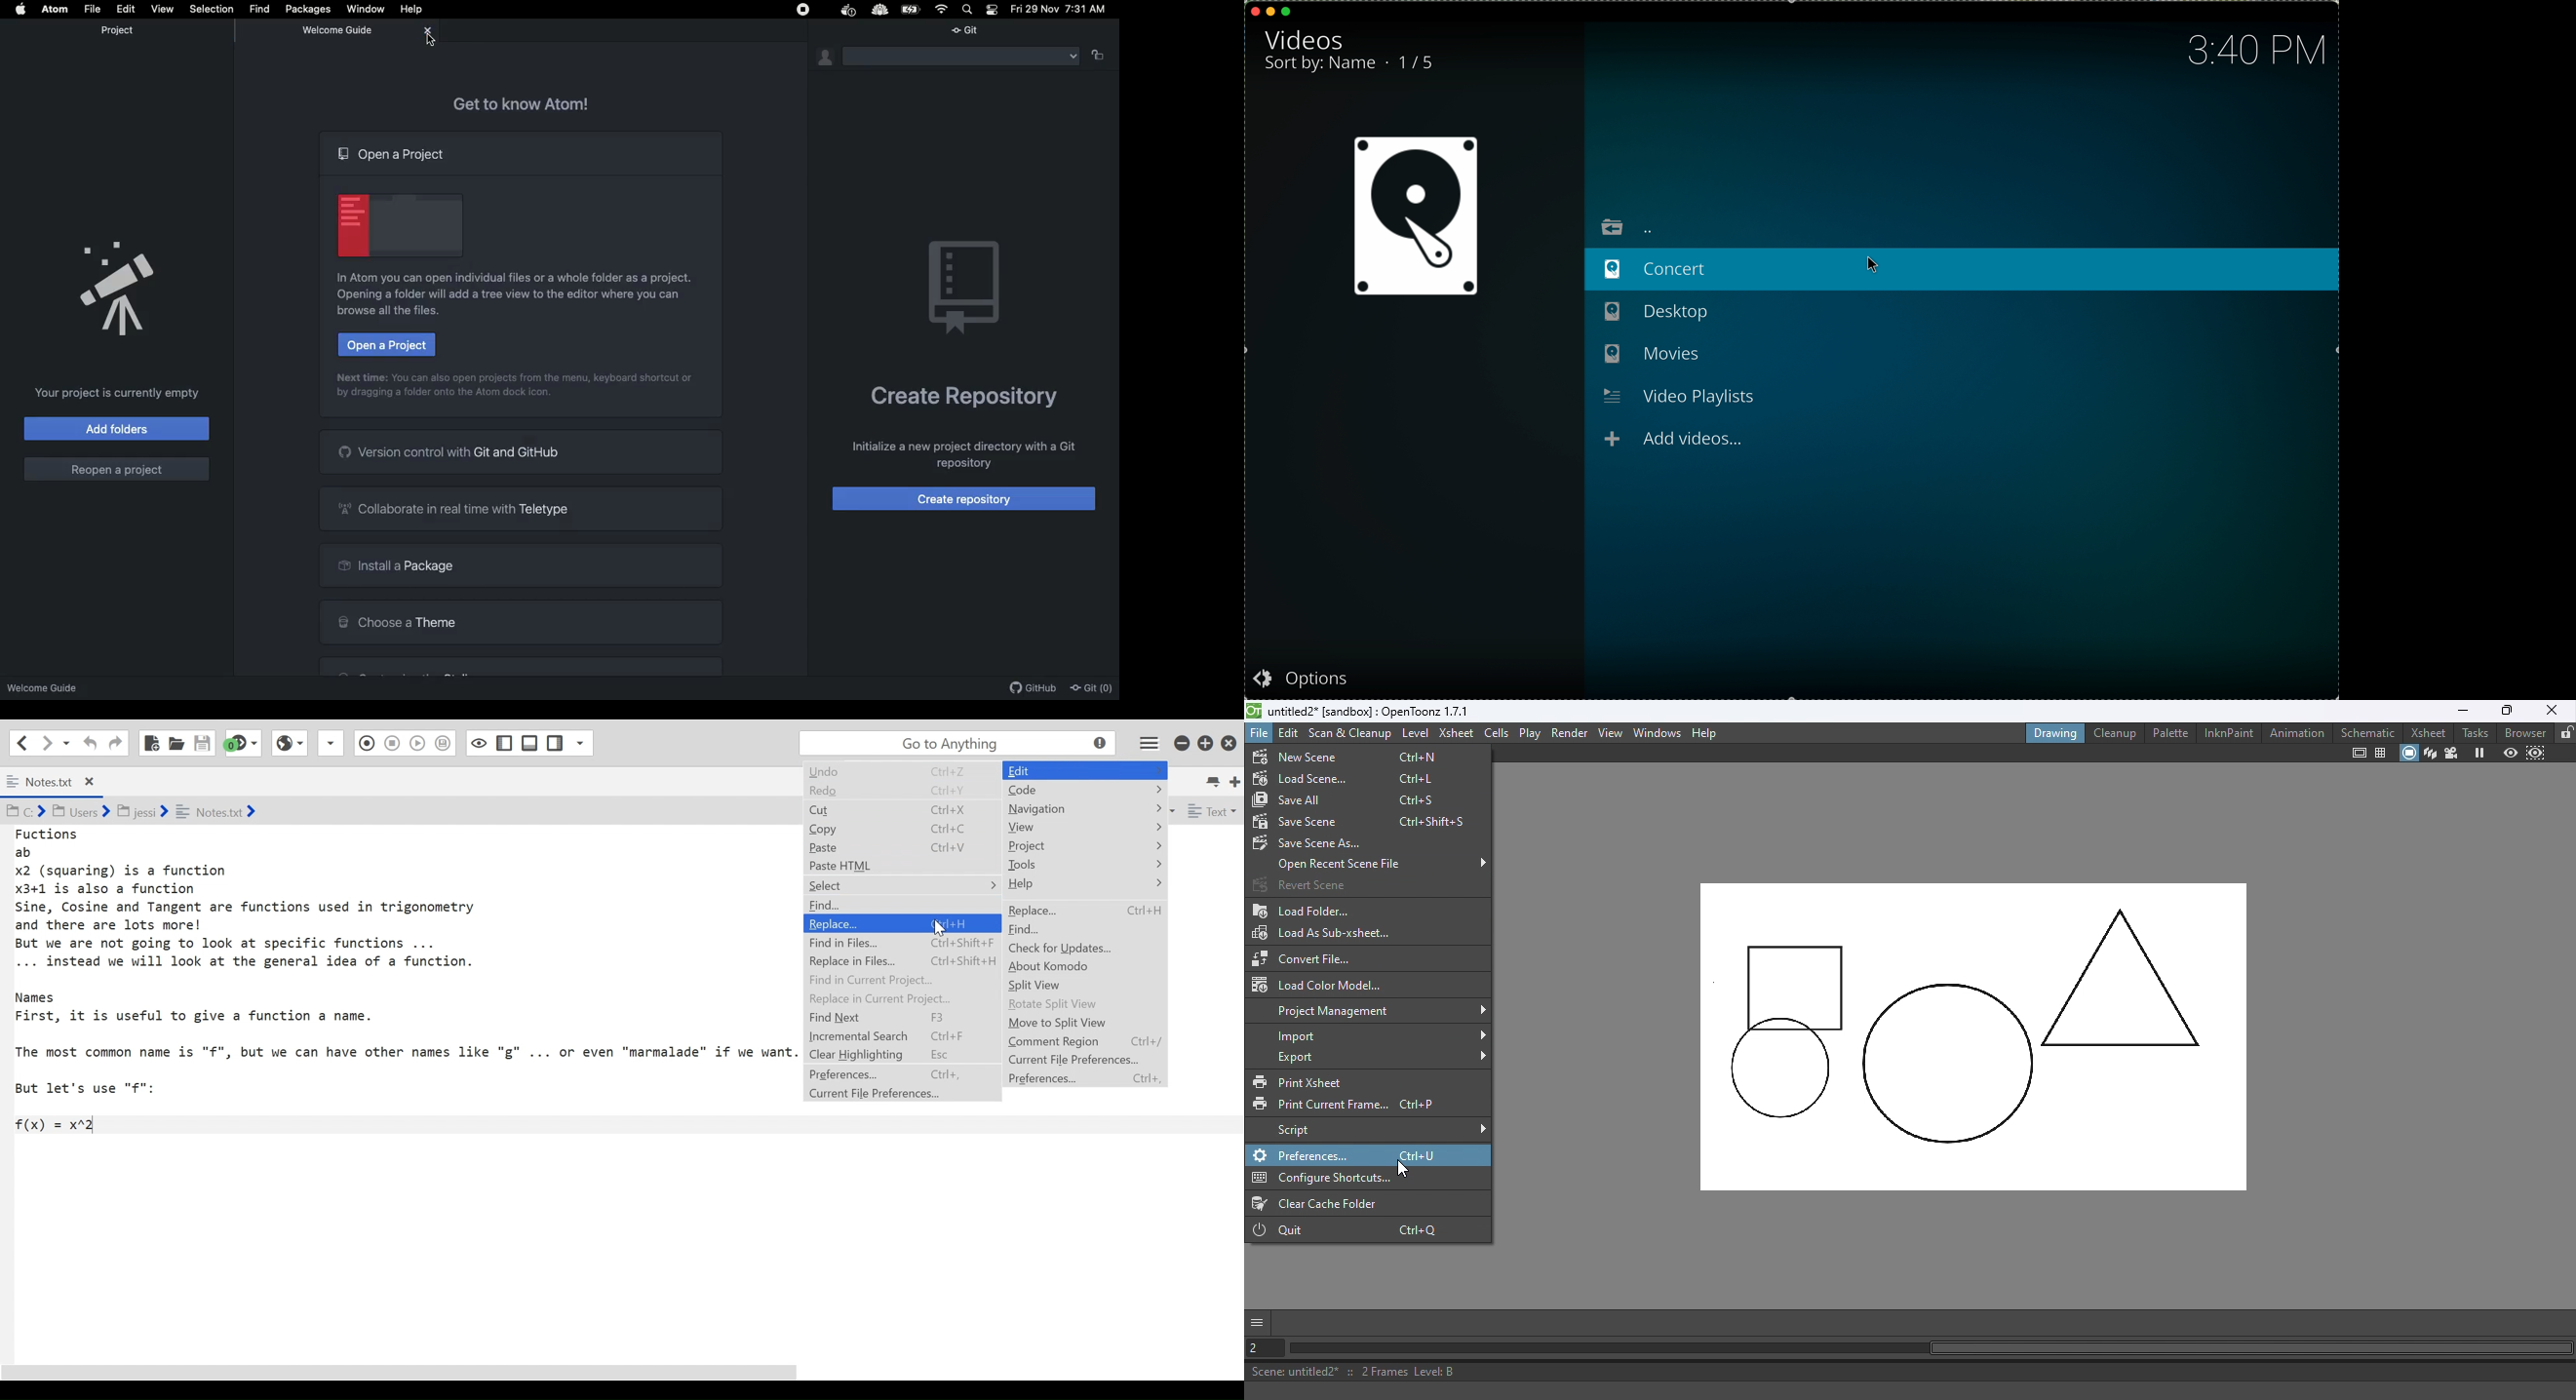 Image resolution: width=2576 pixels, height=1400 pixels. I want to click on close, so click(1256, 11).